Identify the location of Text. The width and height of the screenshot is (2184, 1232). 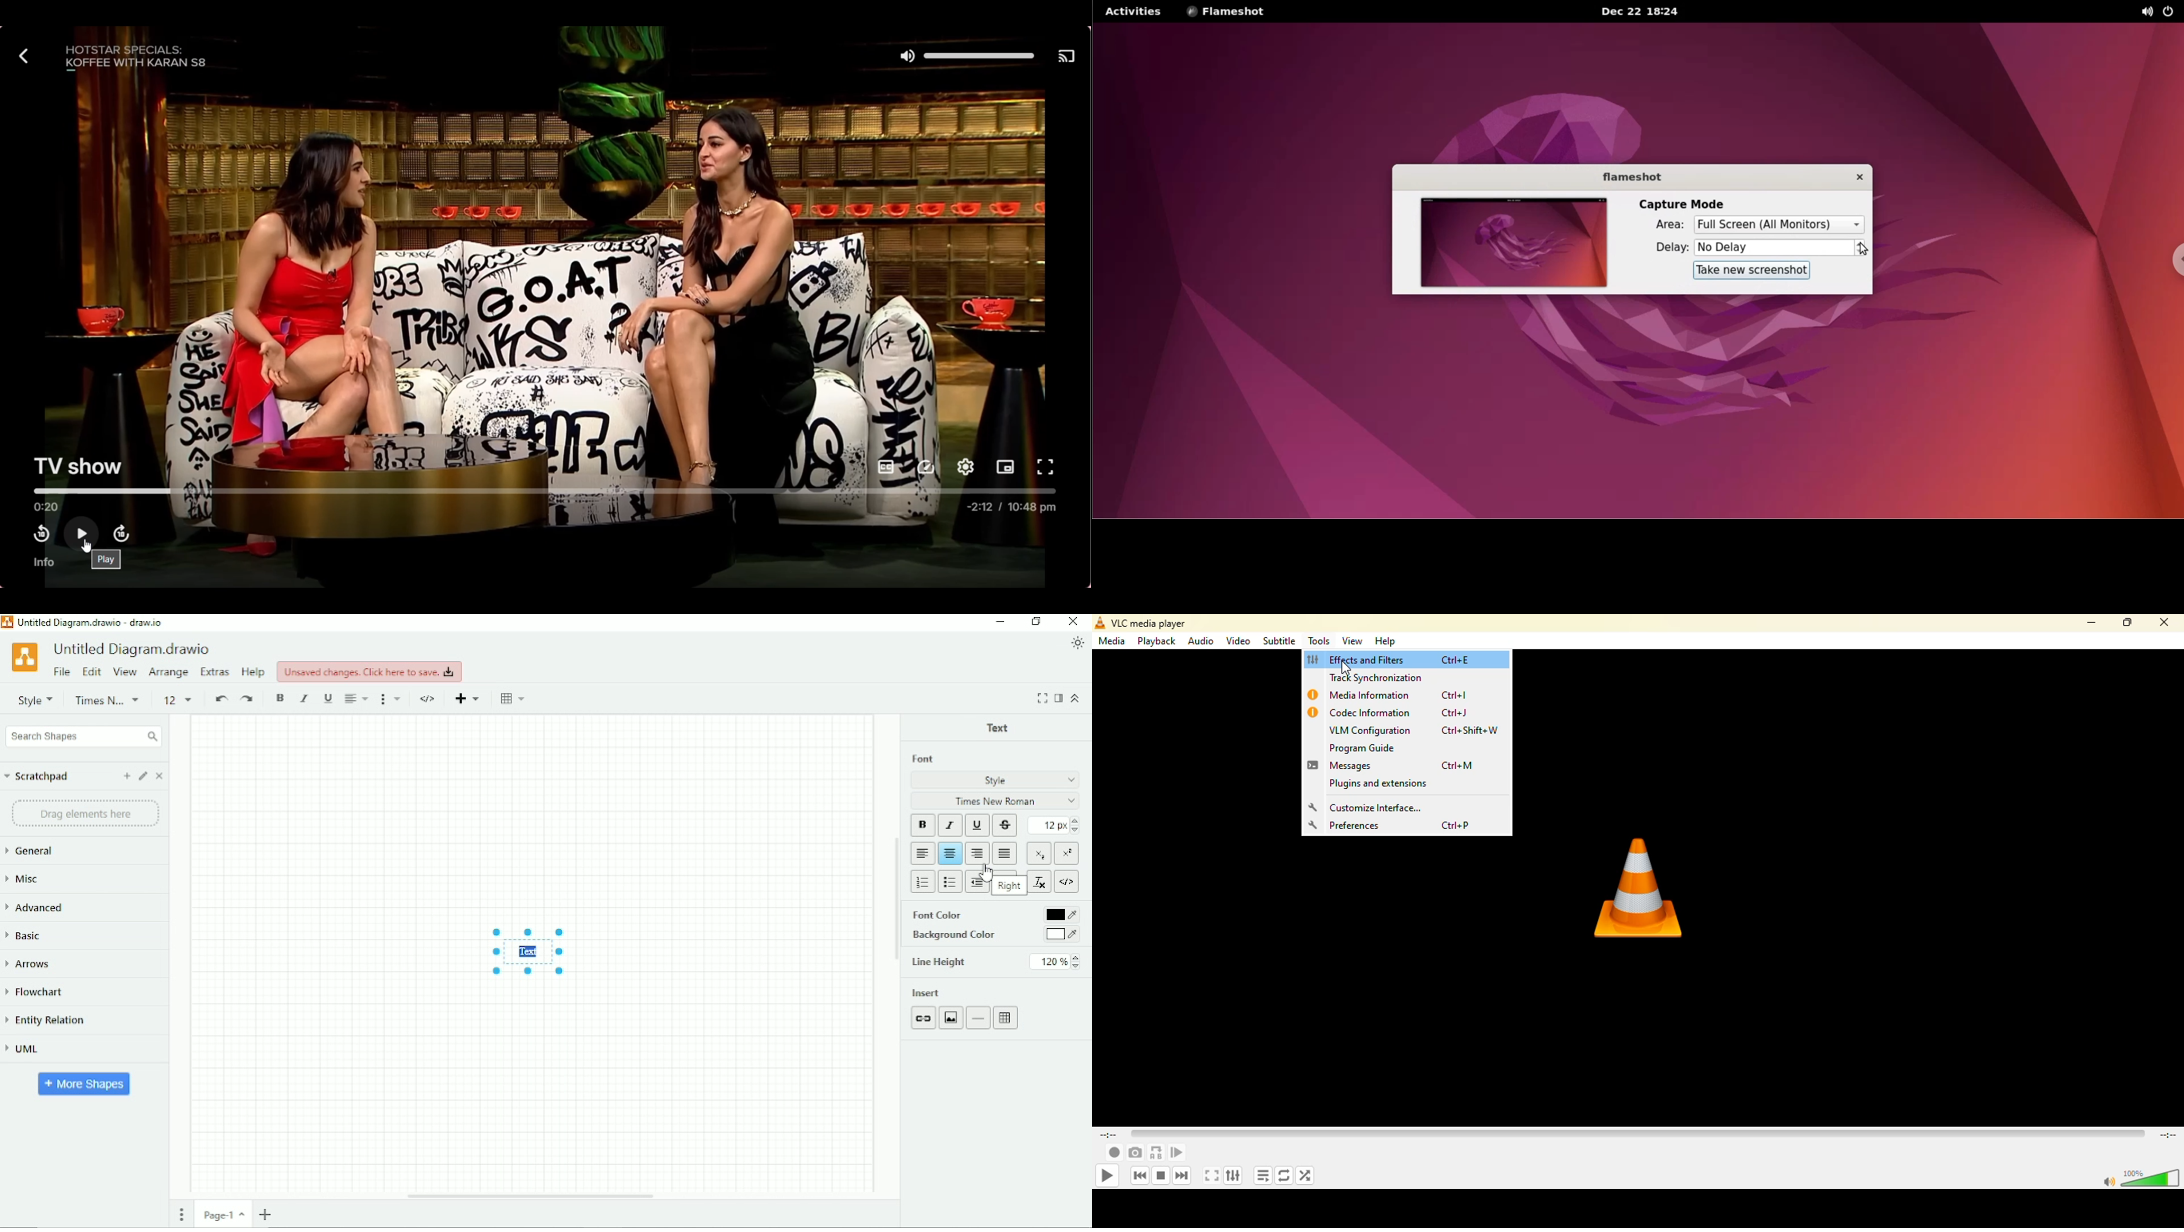
(998, 727).